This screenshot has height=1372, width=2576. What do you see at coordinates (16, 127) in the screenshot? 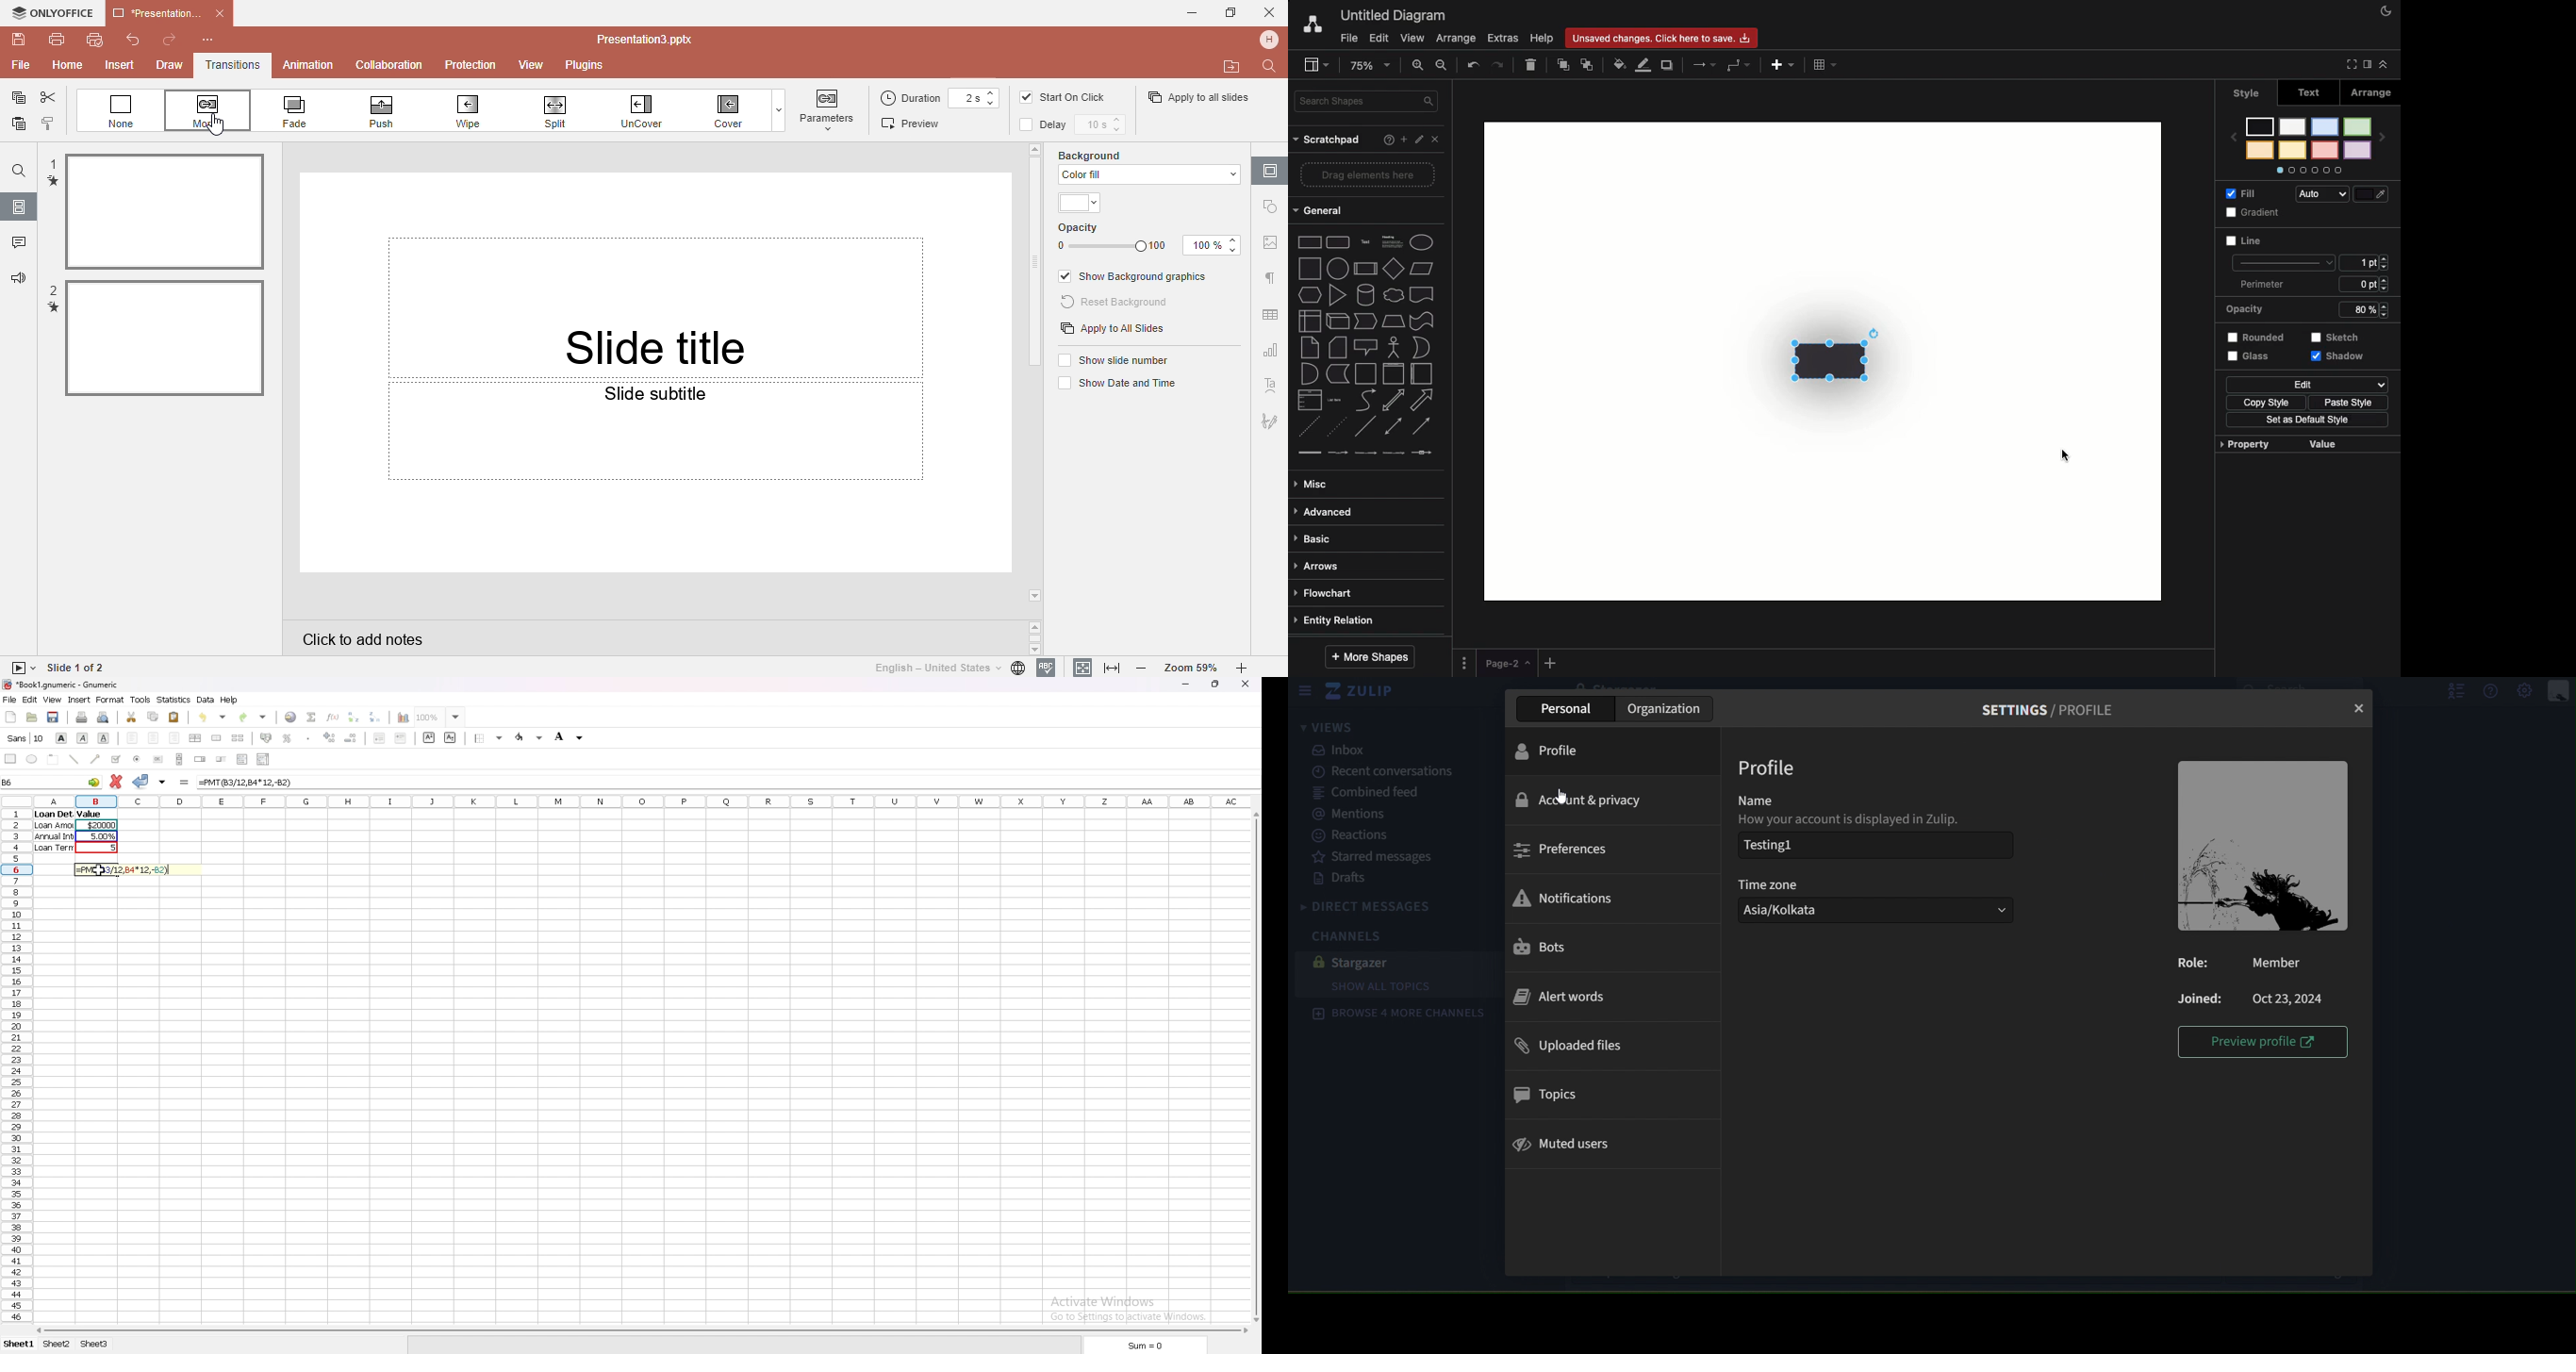
I see `Paste` at bounding box center [16, 127].